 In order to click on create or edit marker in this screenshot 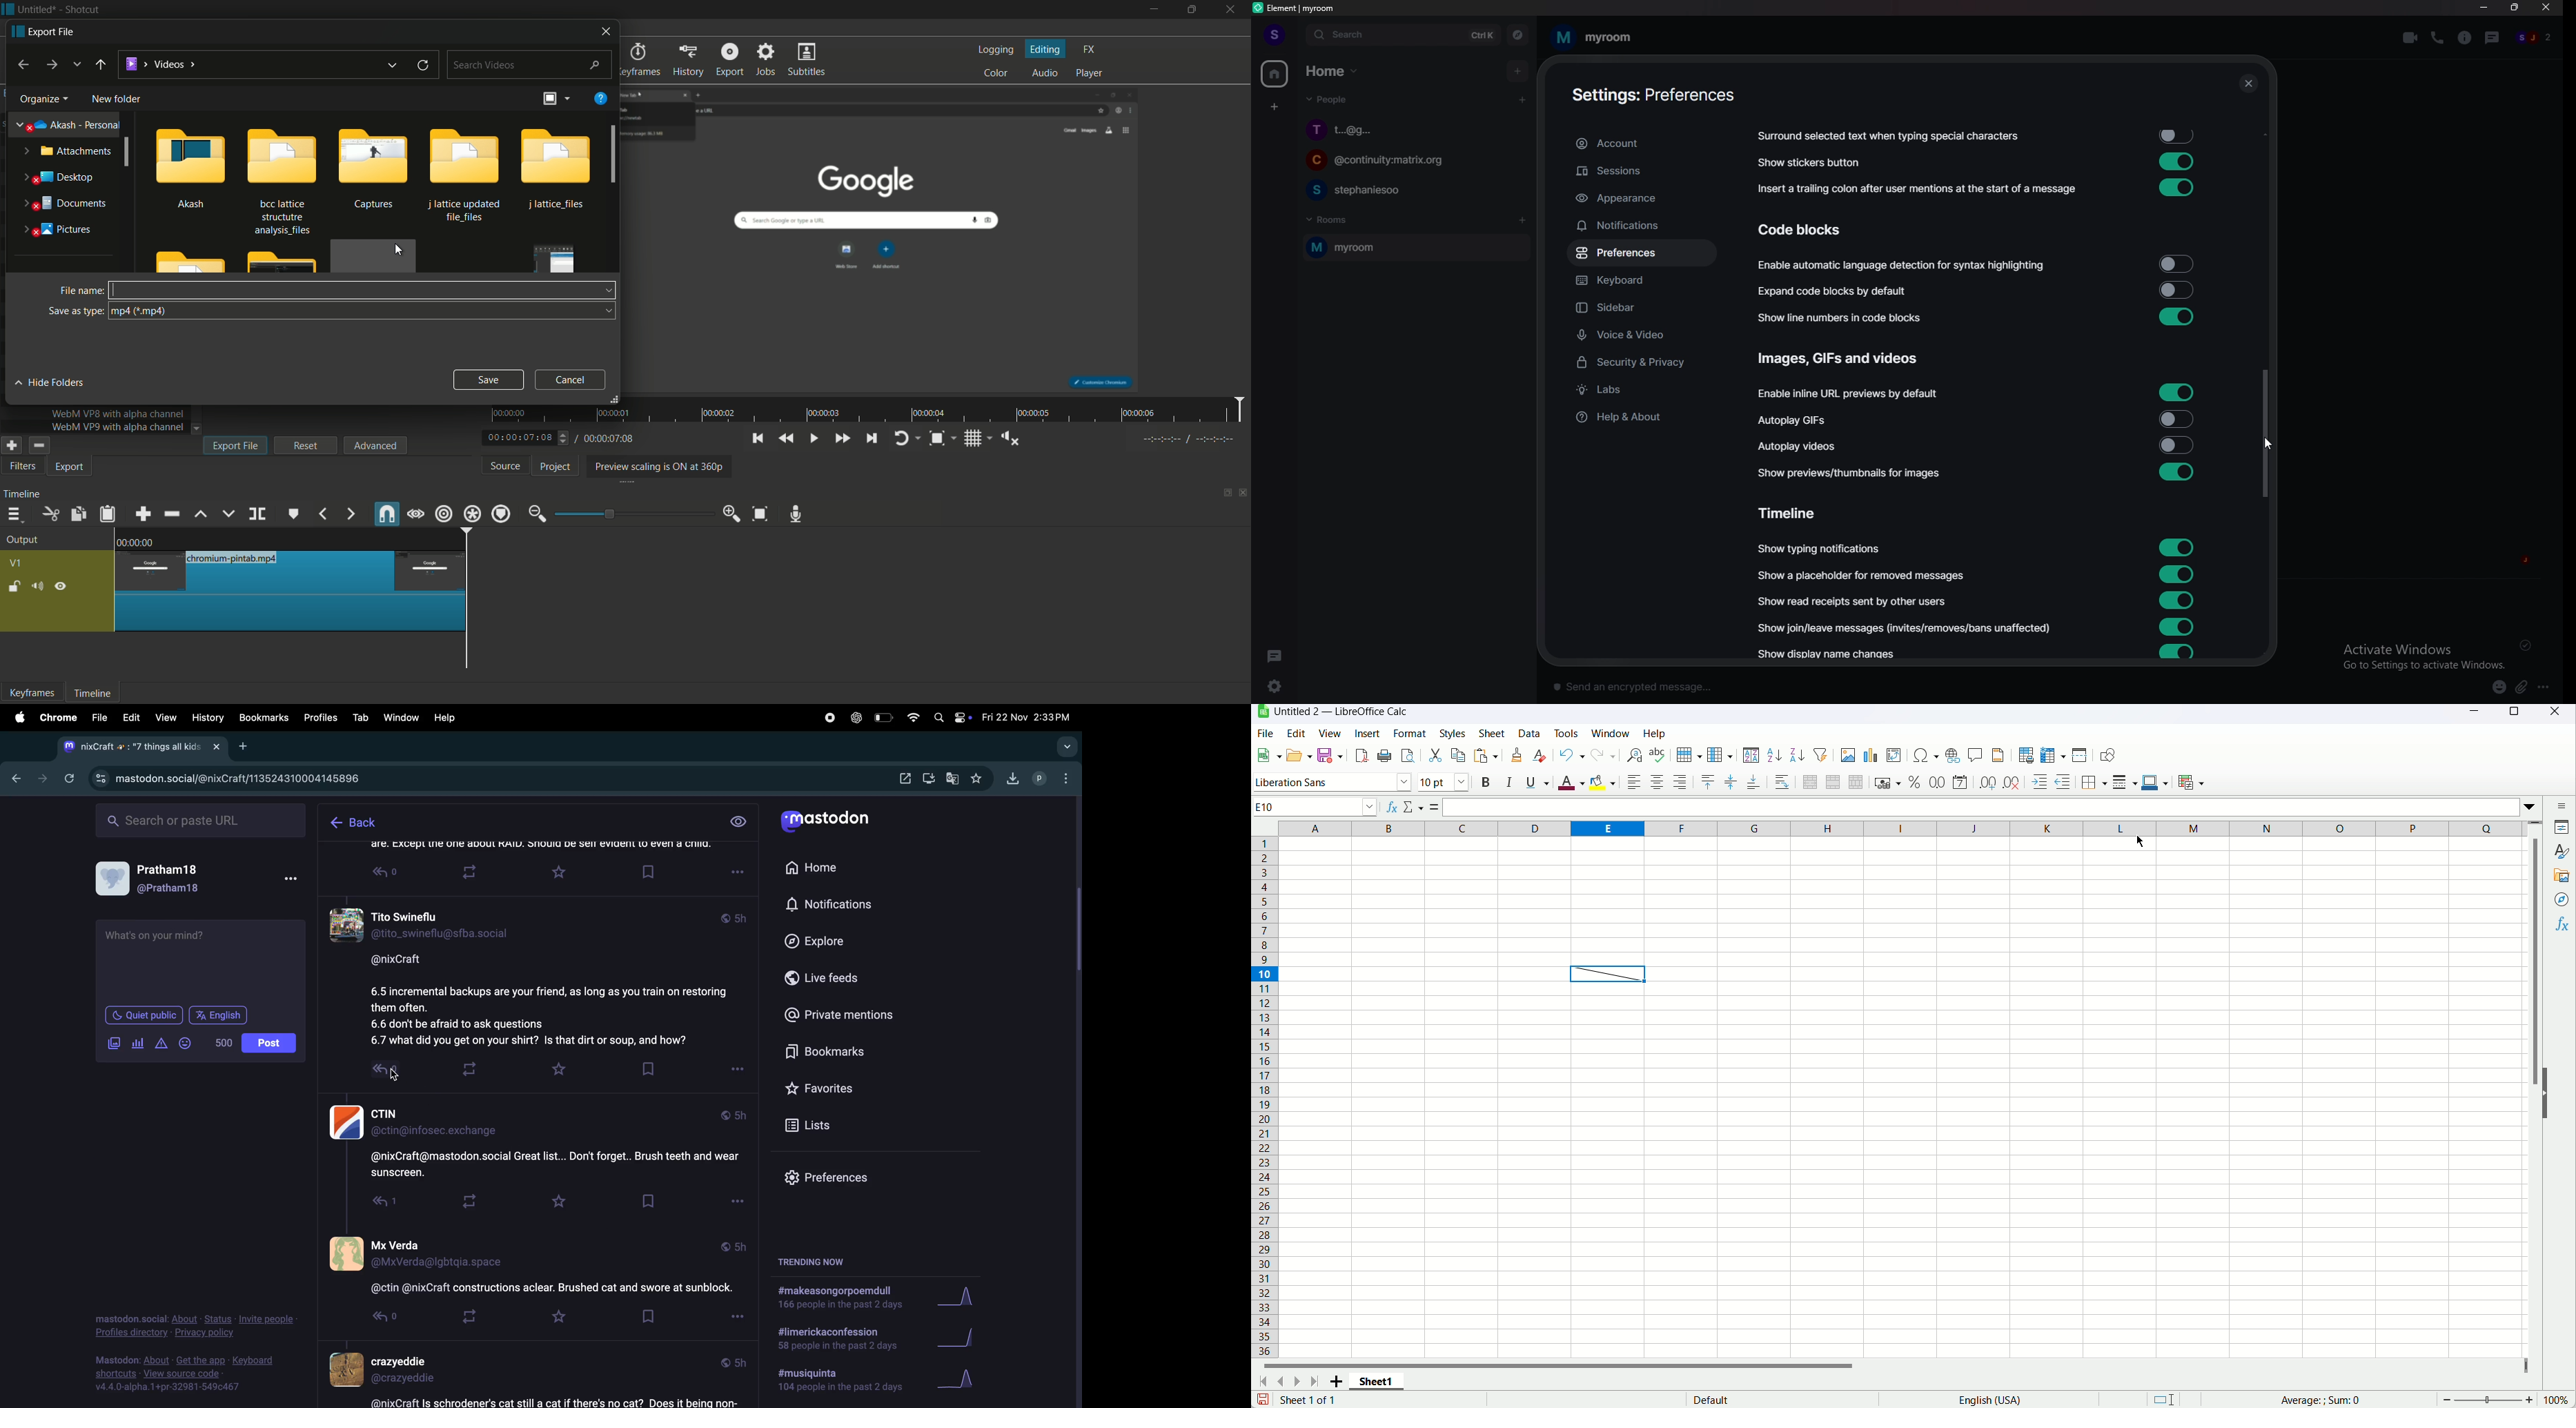, I will do `click(294, 514)`.